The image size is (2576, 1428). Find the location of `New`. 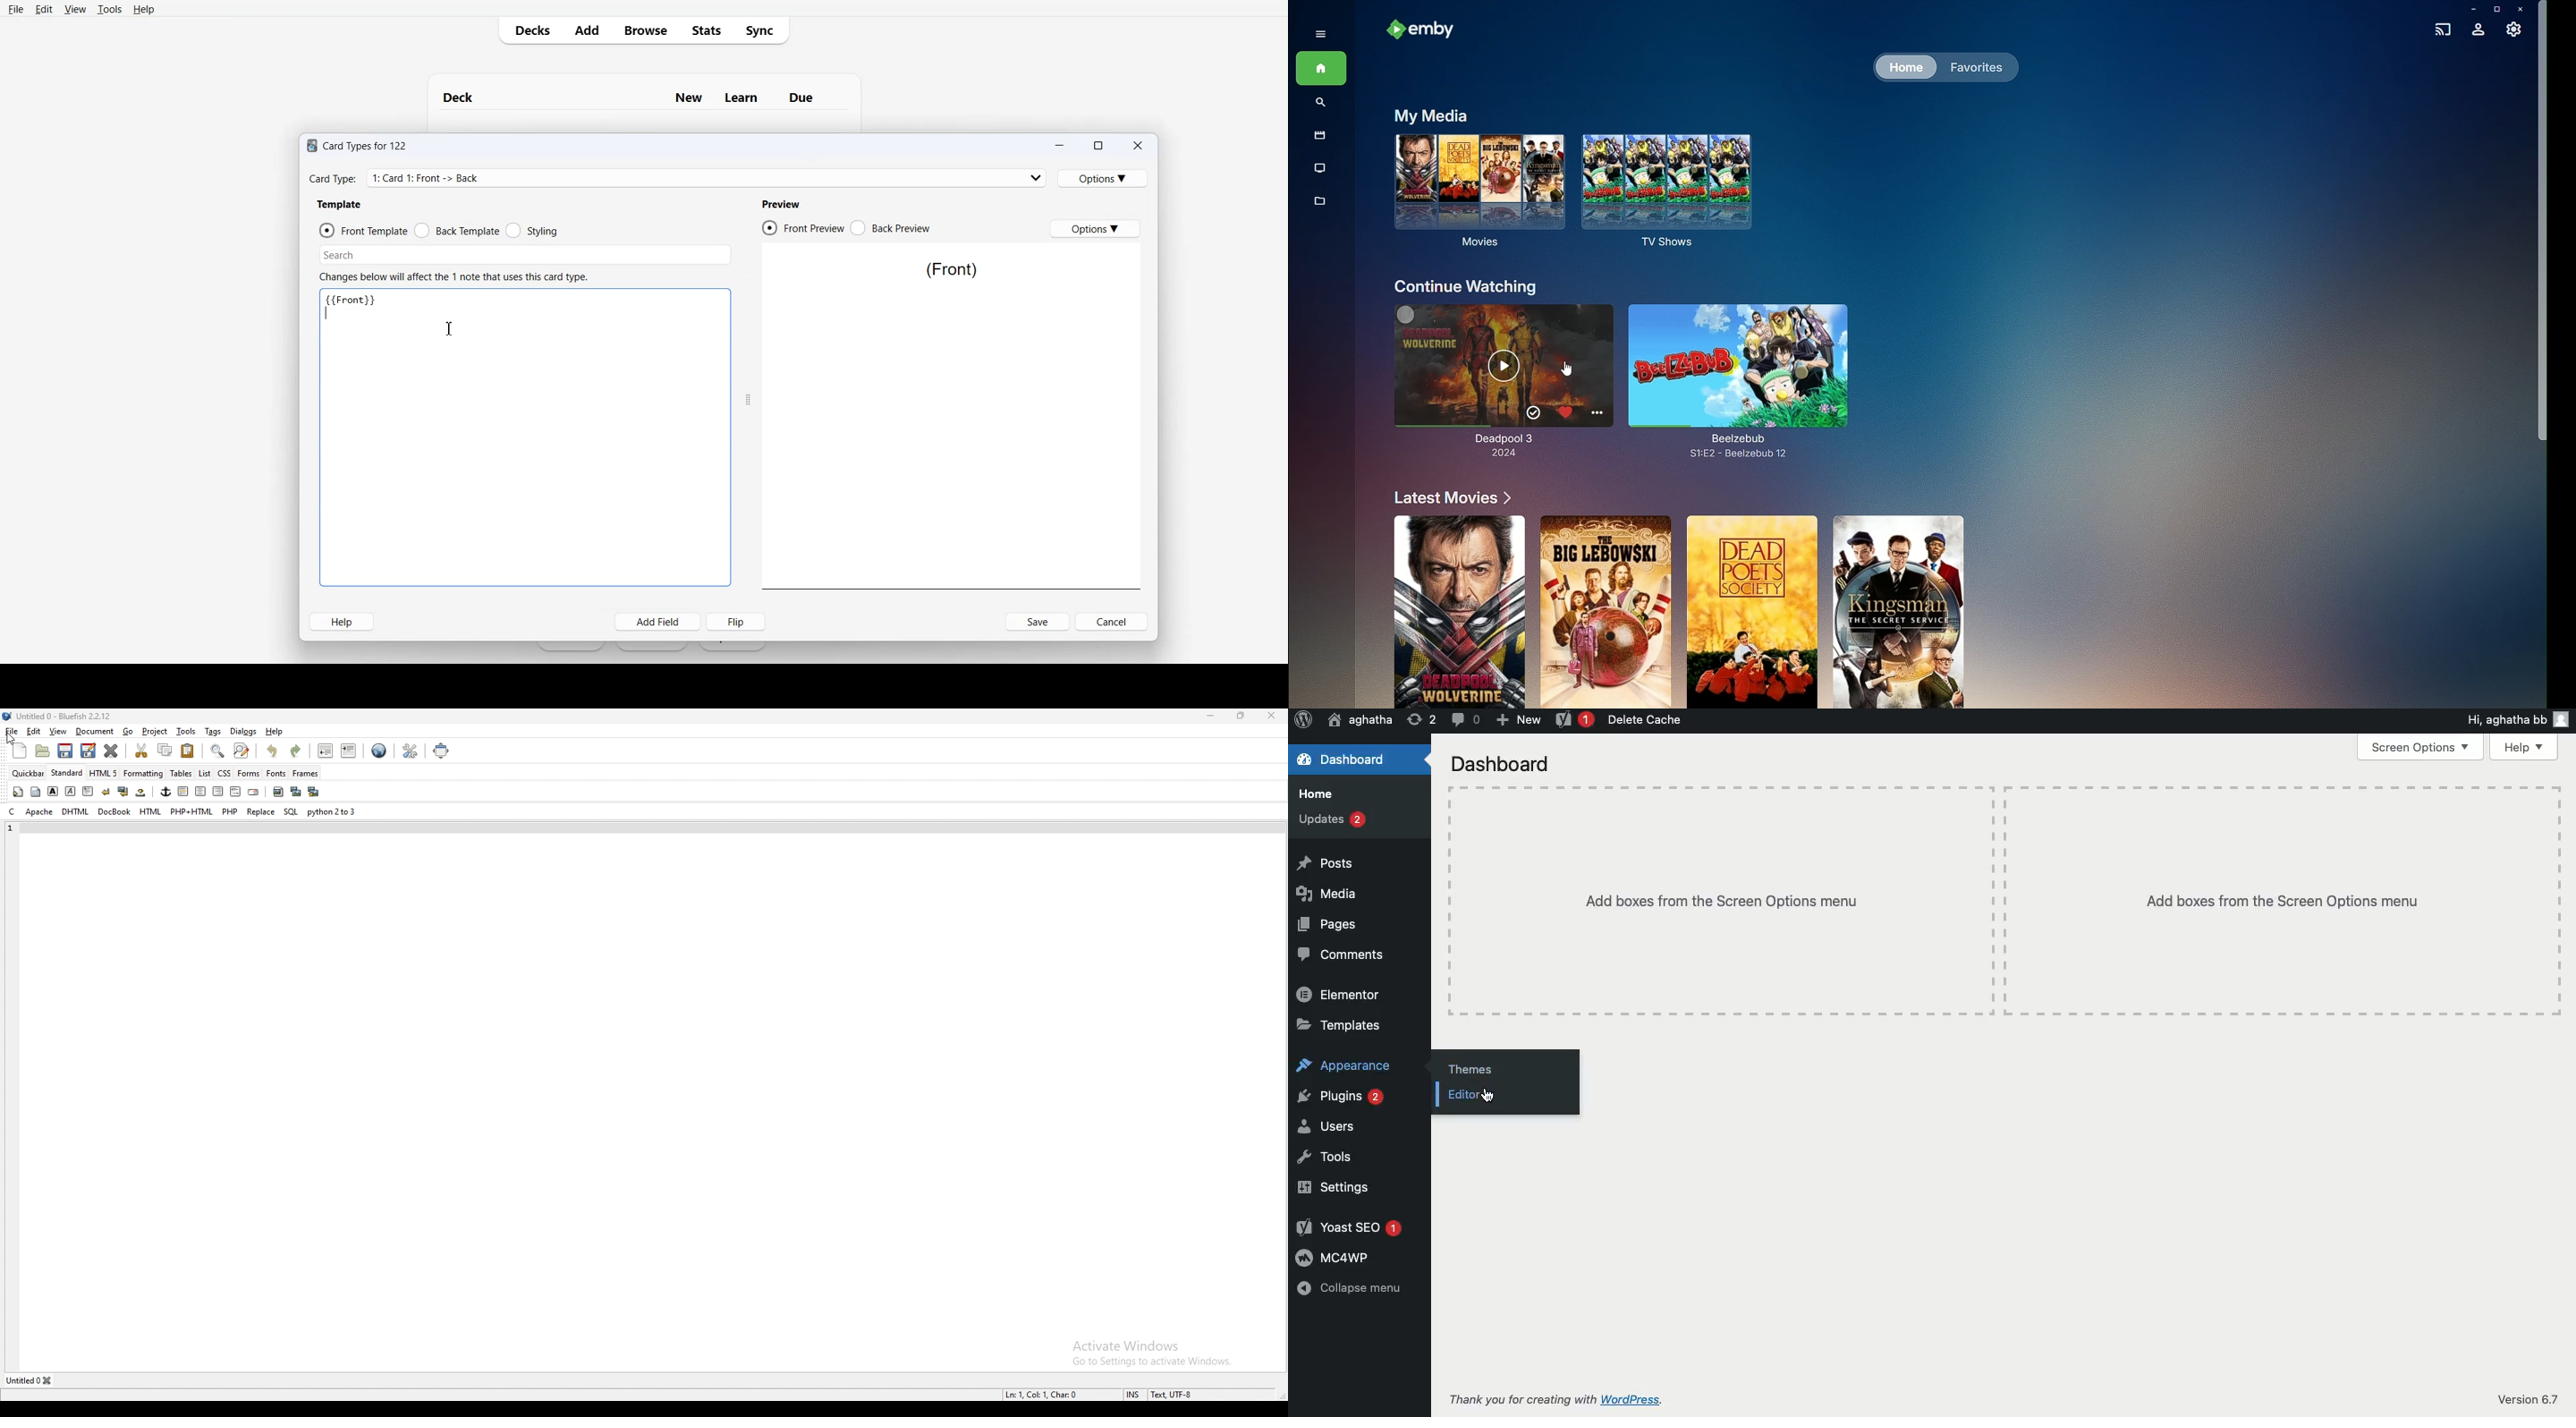

New is located at coordinates (1518, 721).